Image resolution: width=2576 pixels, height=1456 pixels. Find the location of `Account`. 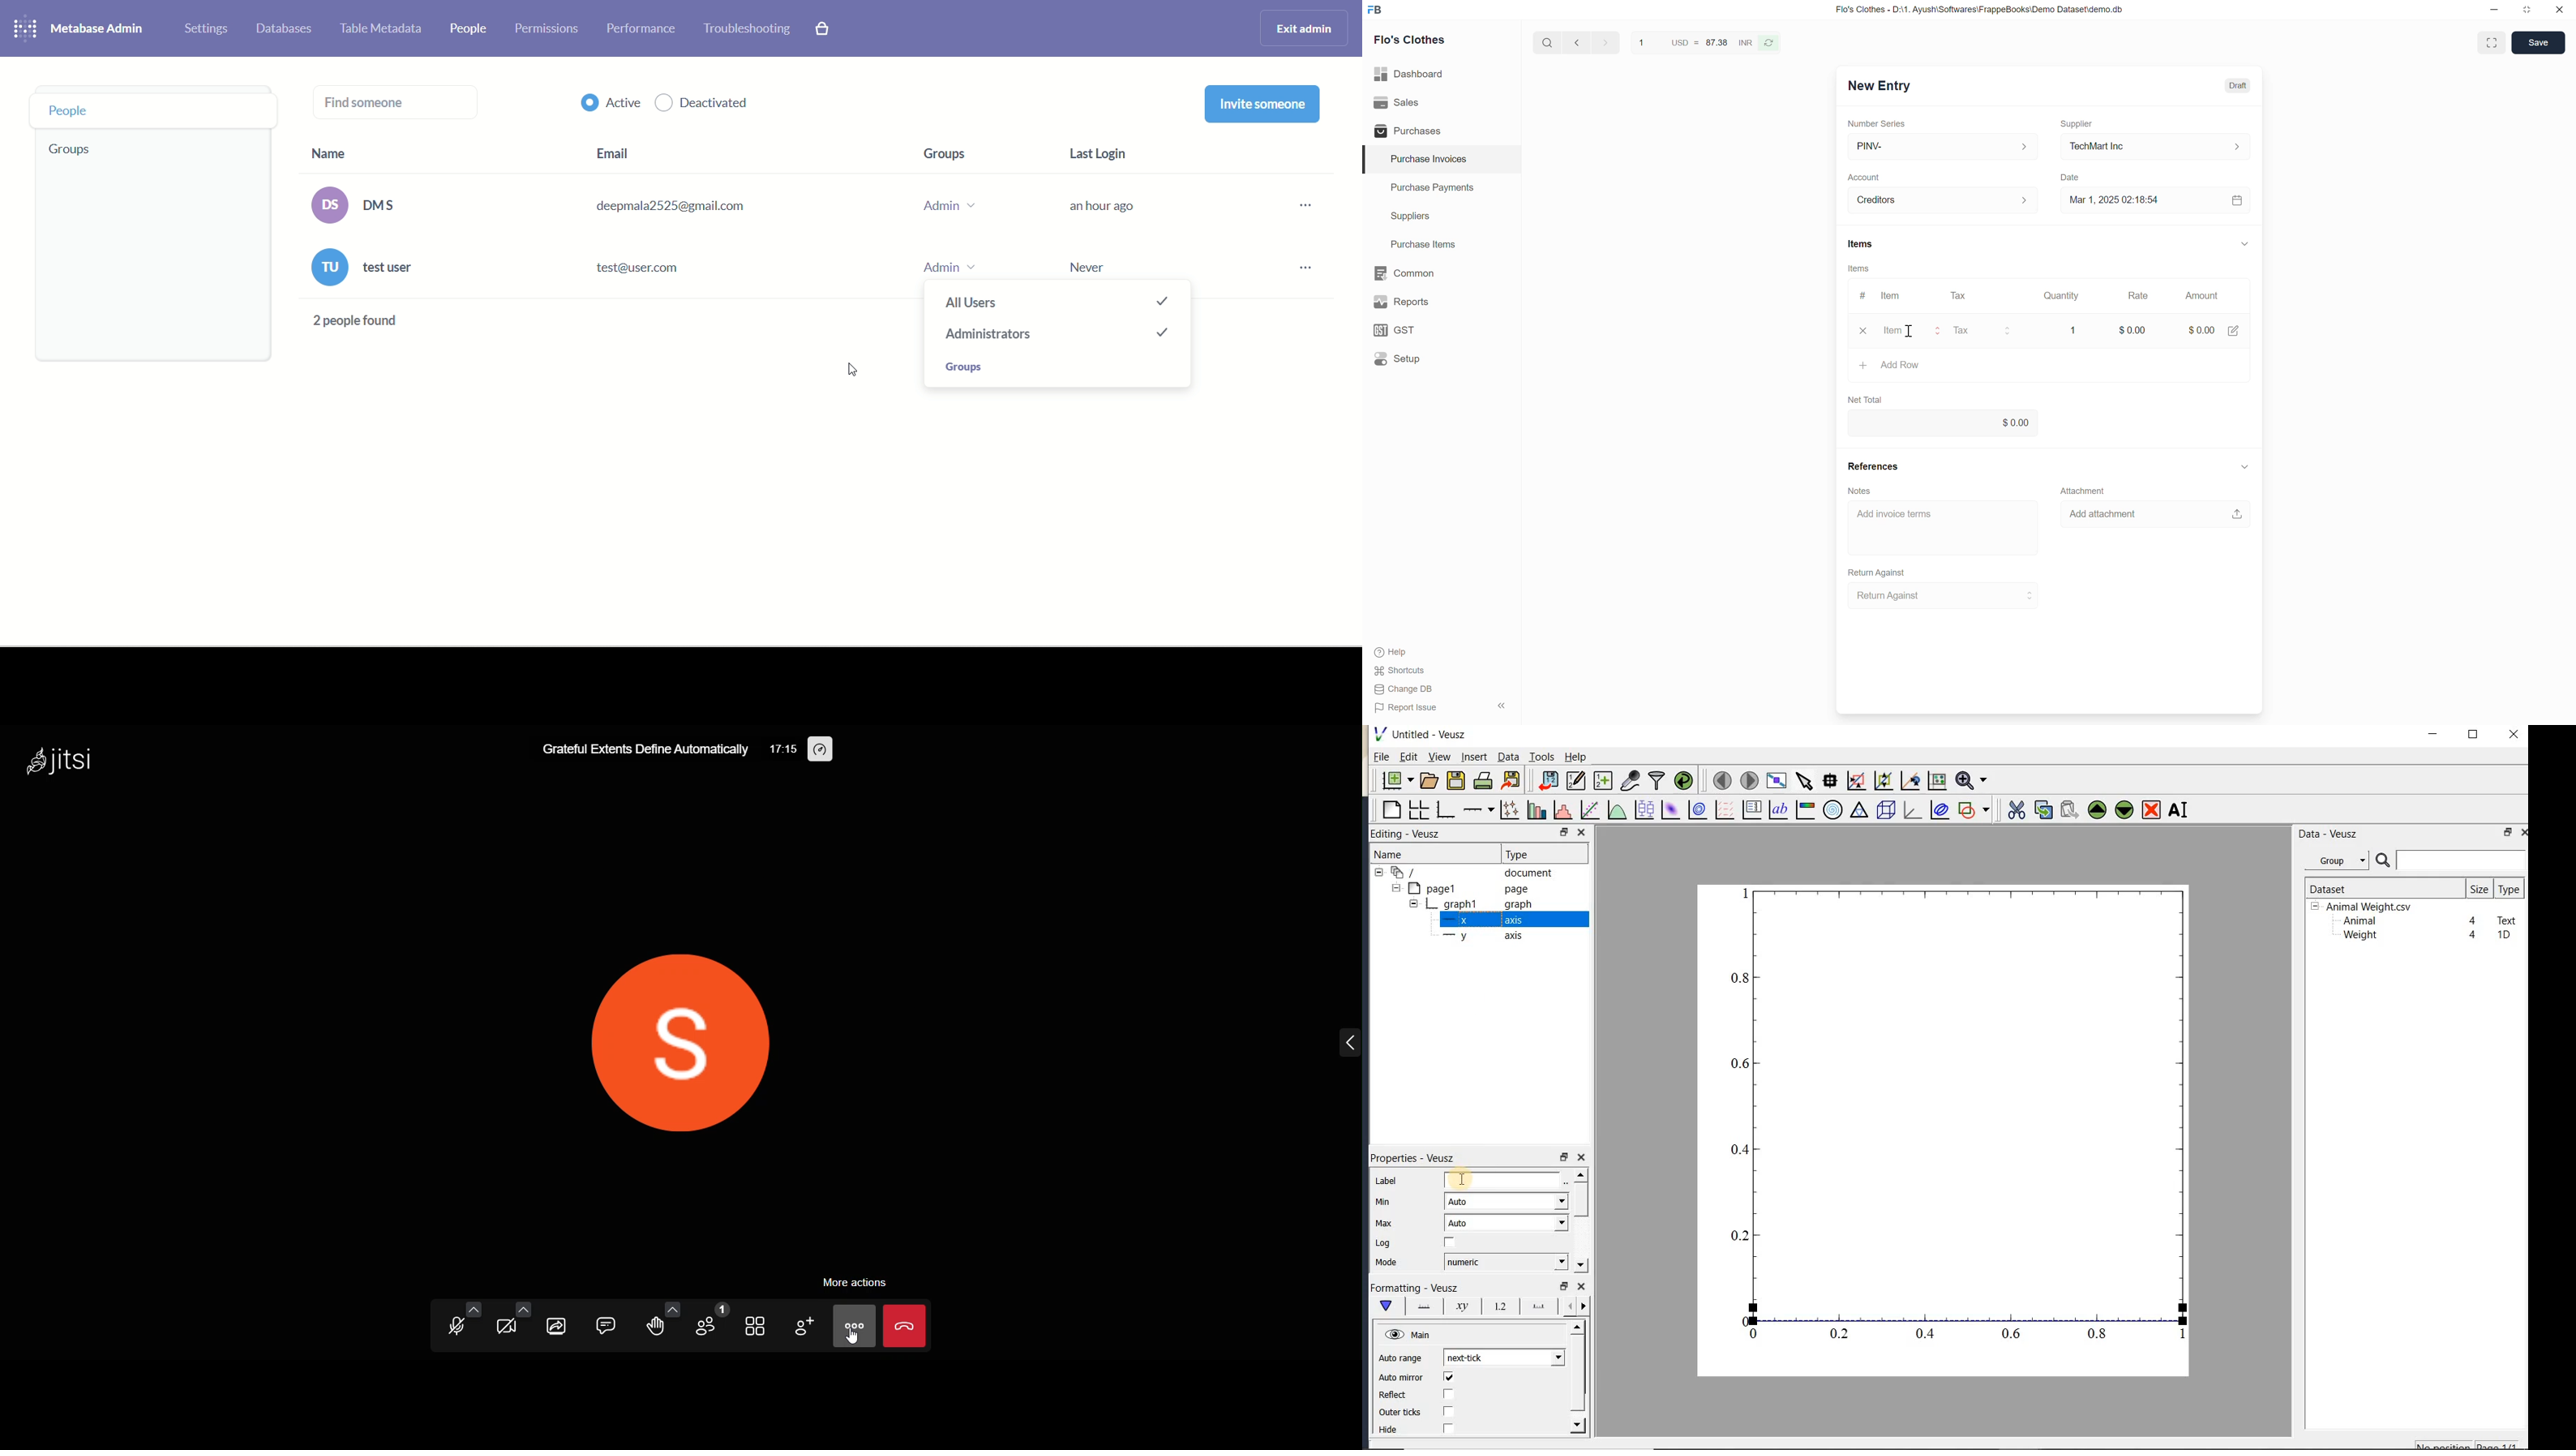

Account is located at coordinates (1864, 178).